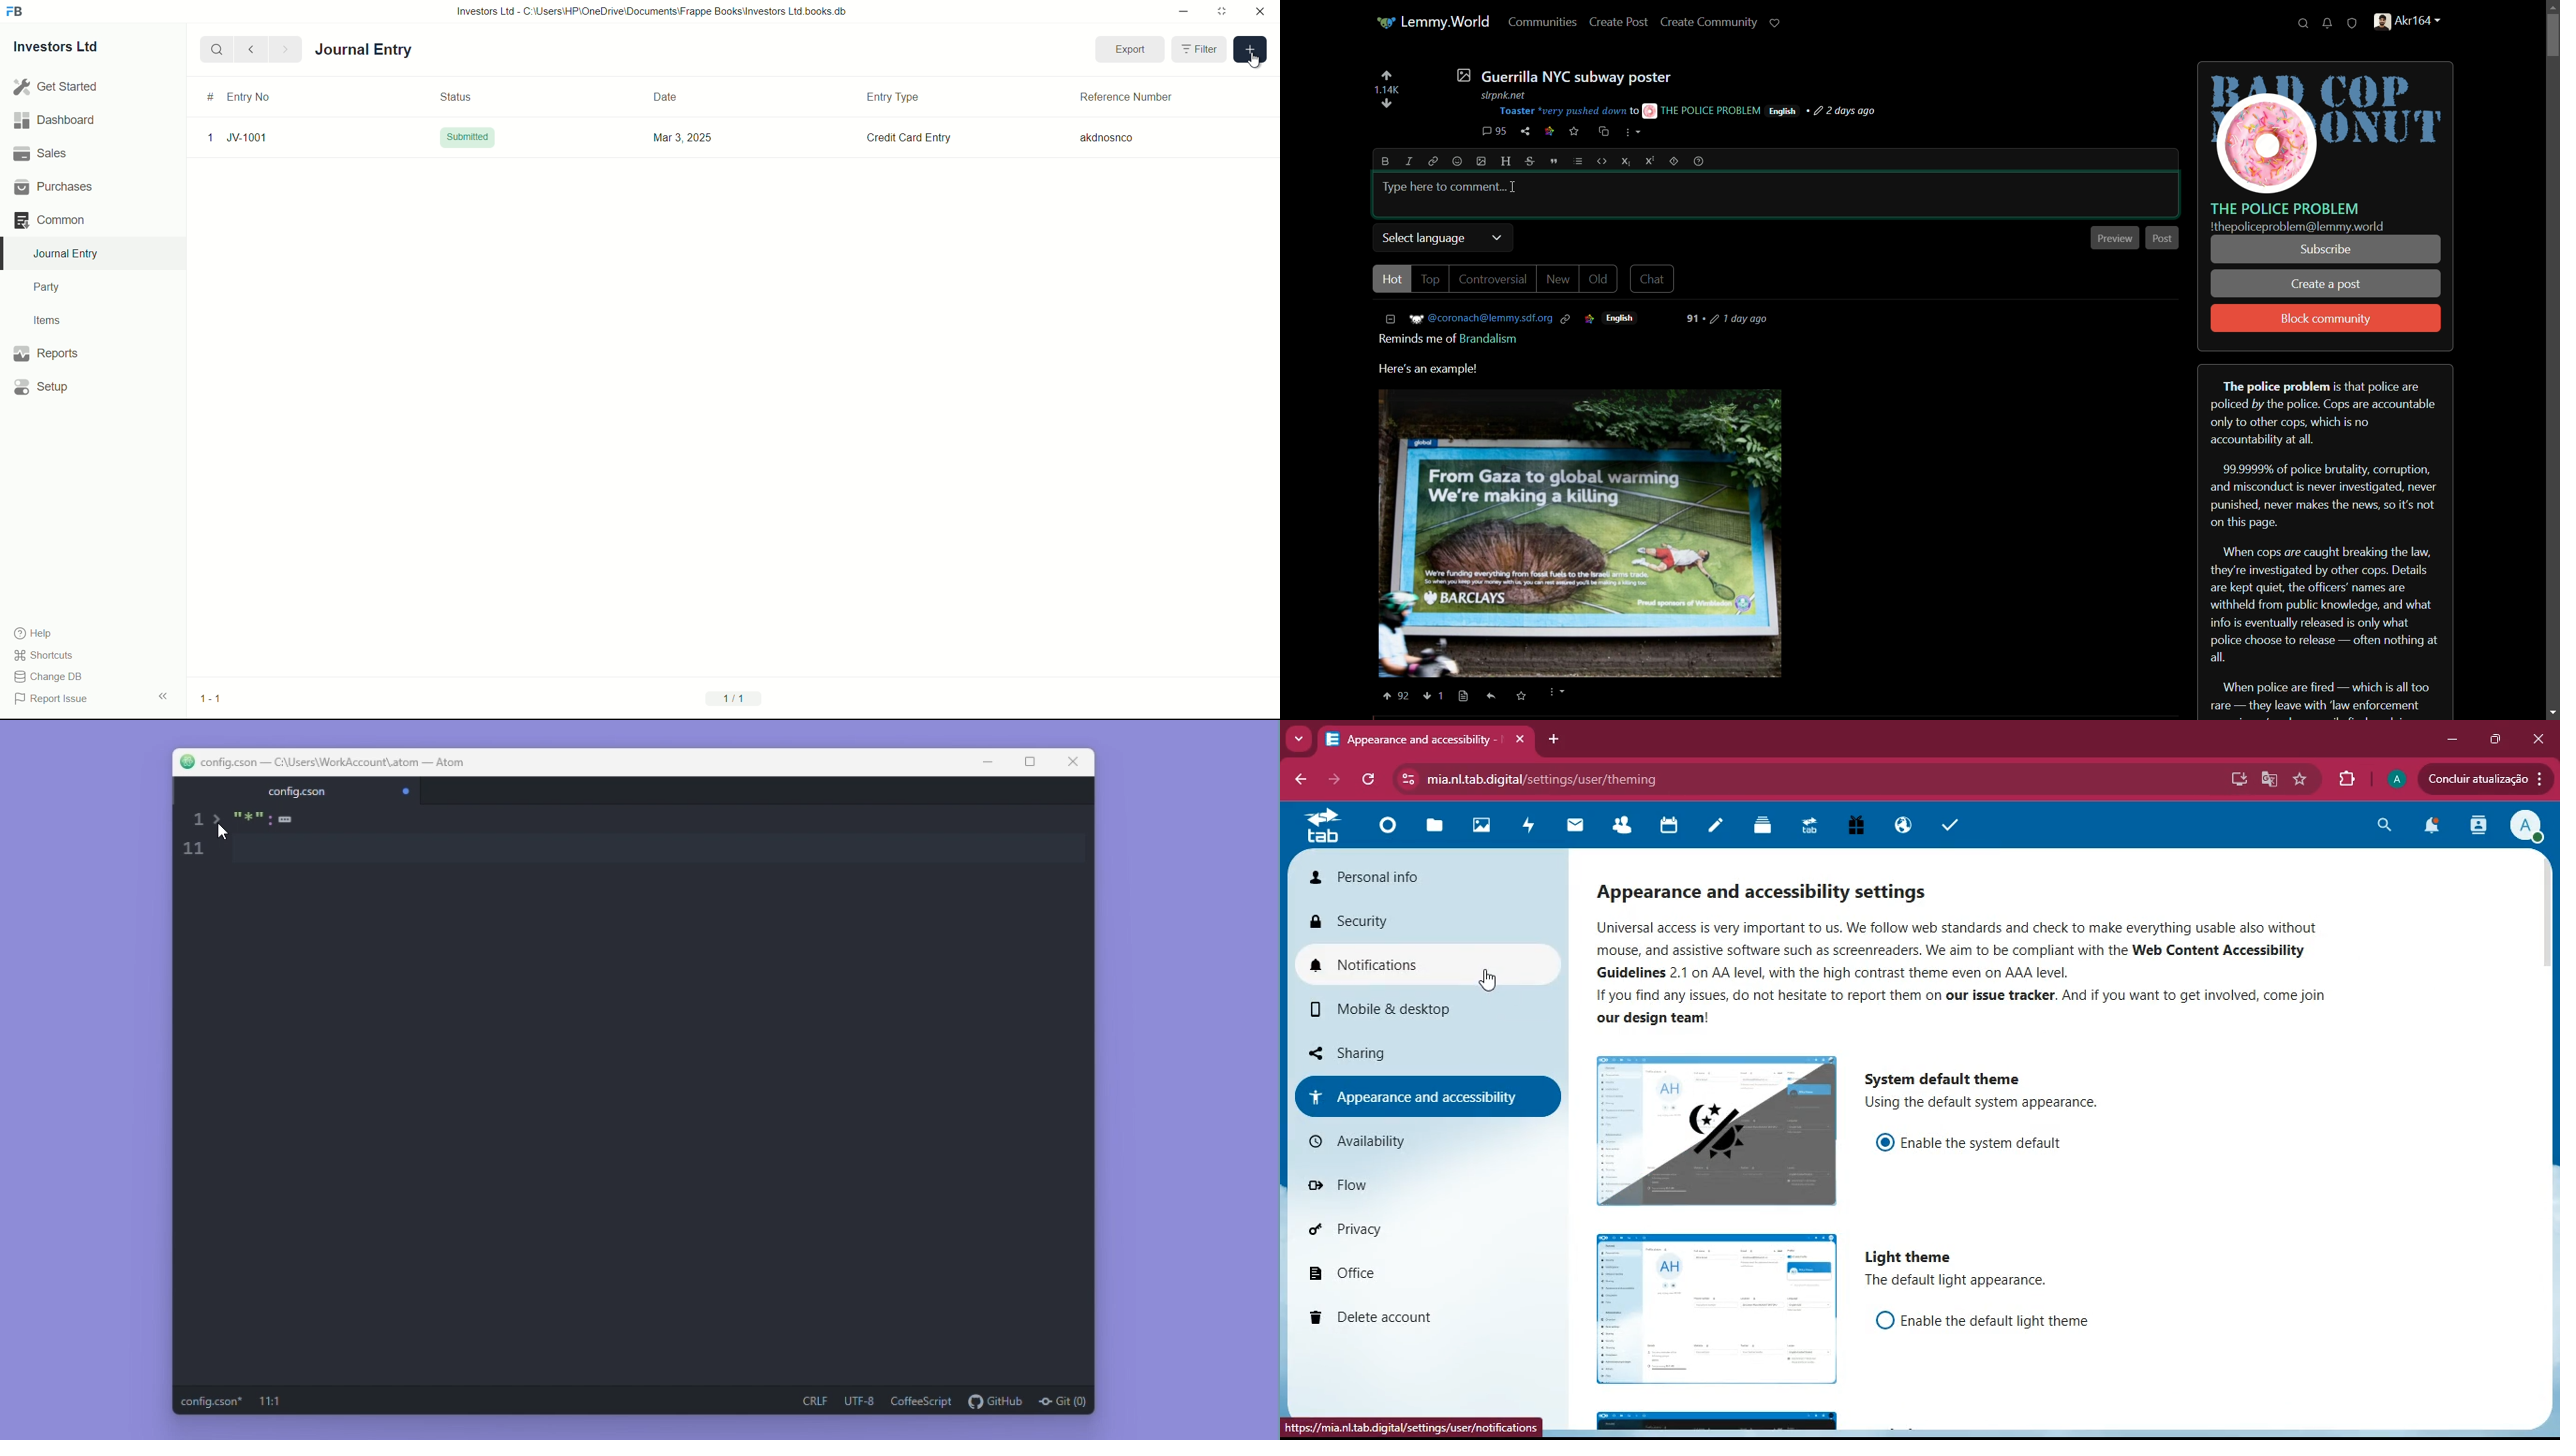 This screenshot has height=1456, width=2576. Describe the element at coordinates (1221, 10) in the screenshot. I see `maximize` at that location.